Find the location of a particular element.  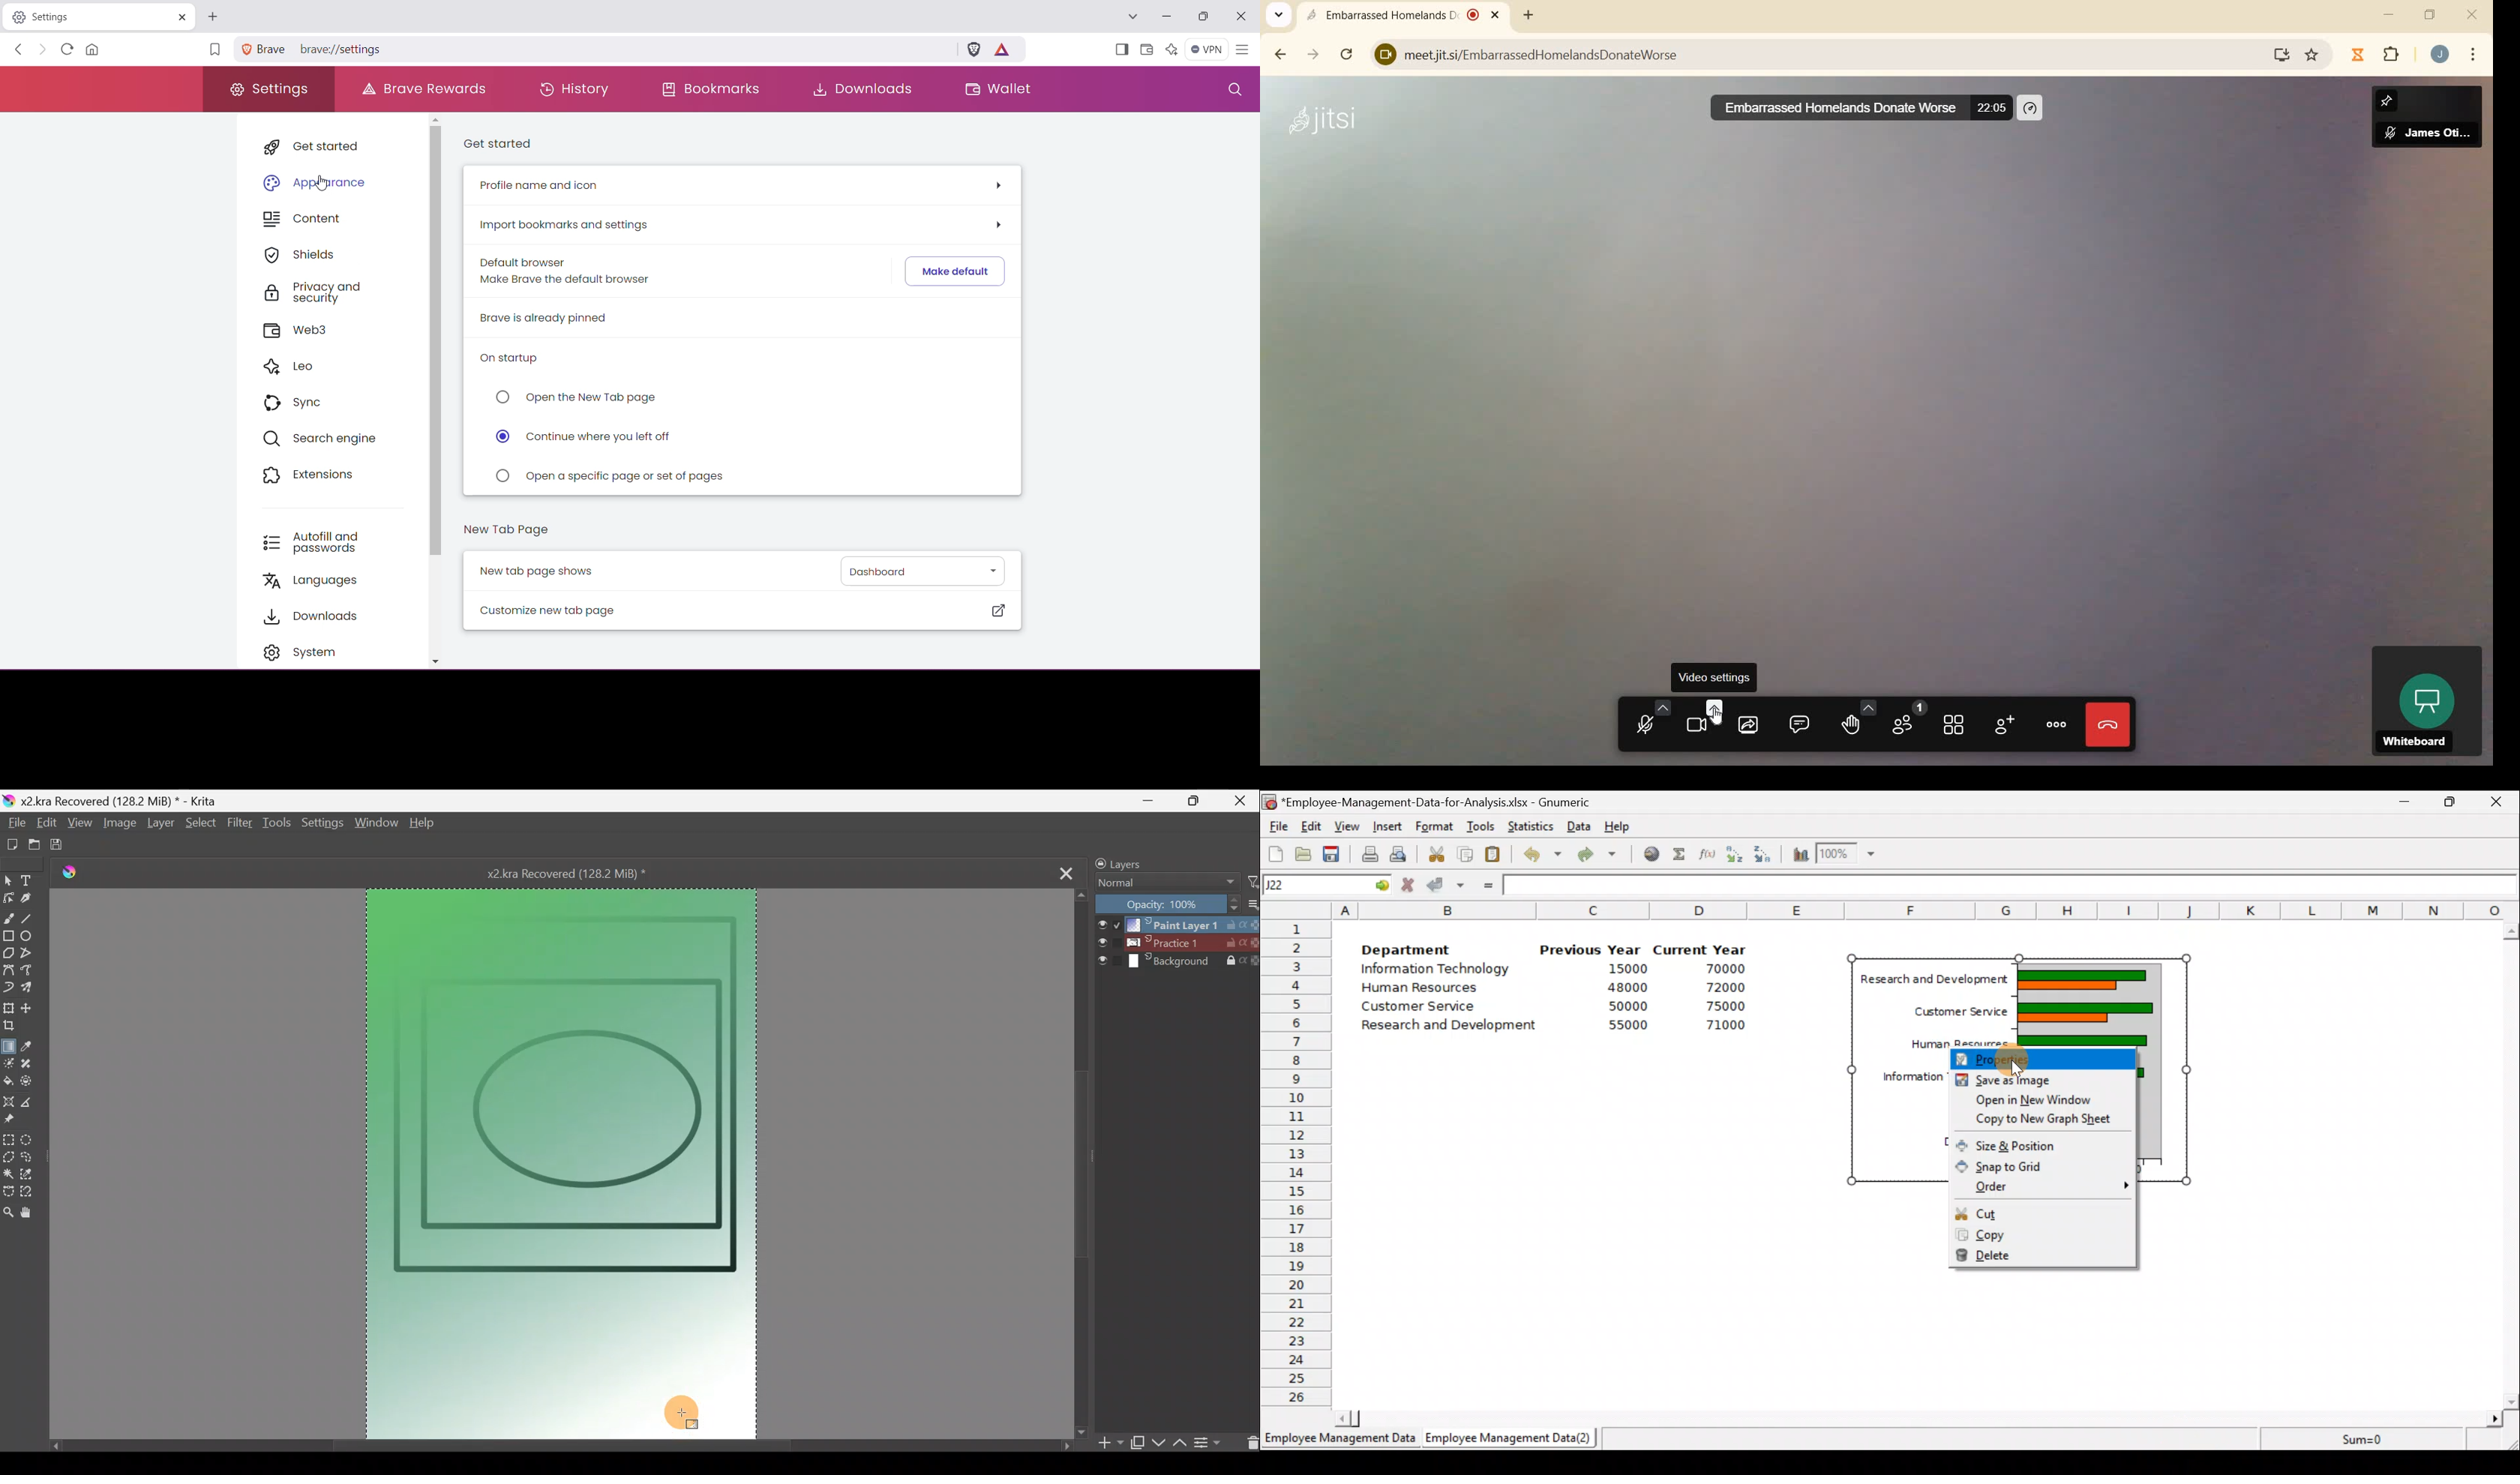

Department is located at coordinates (1416, 950).